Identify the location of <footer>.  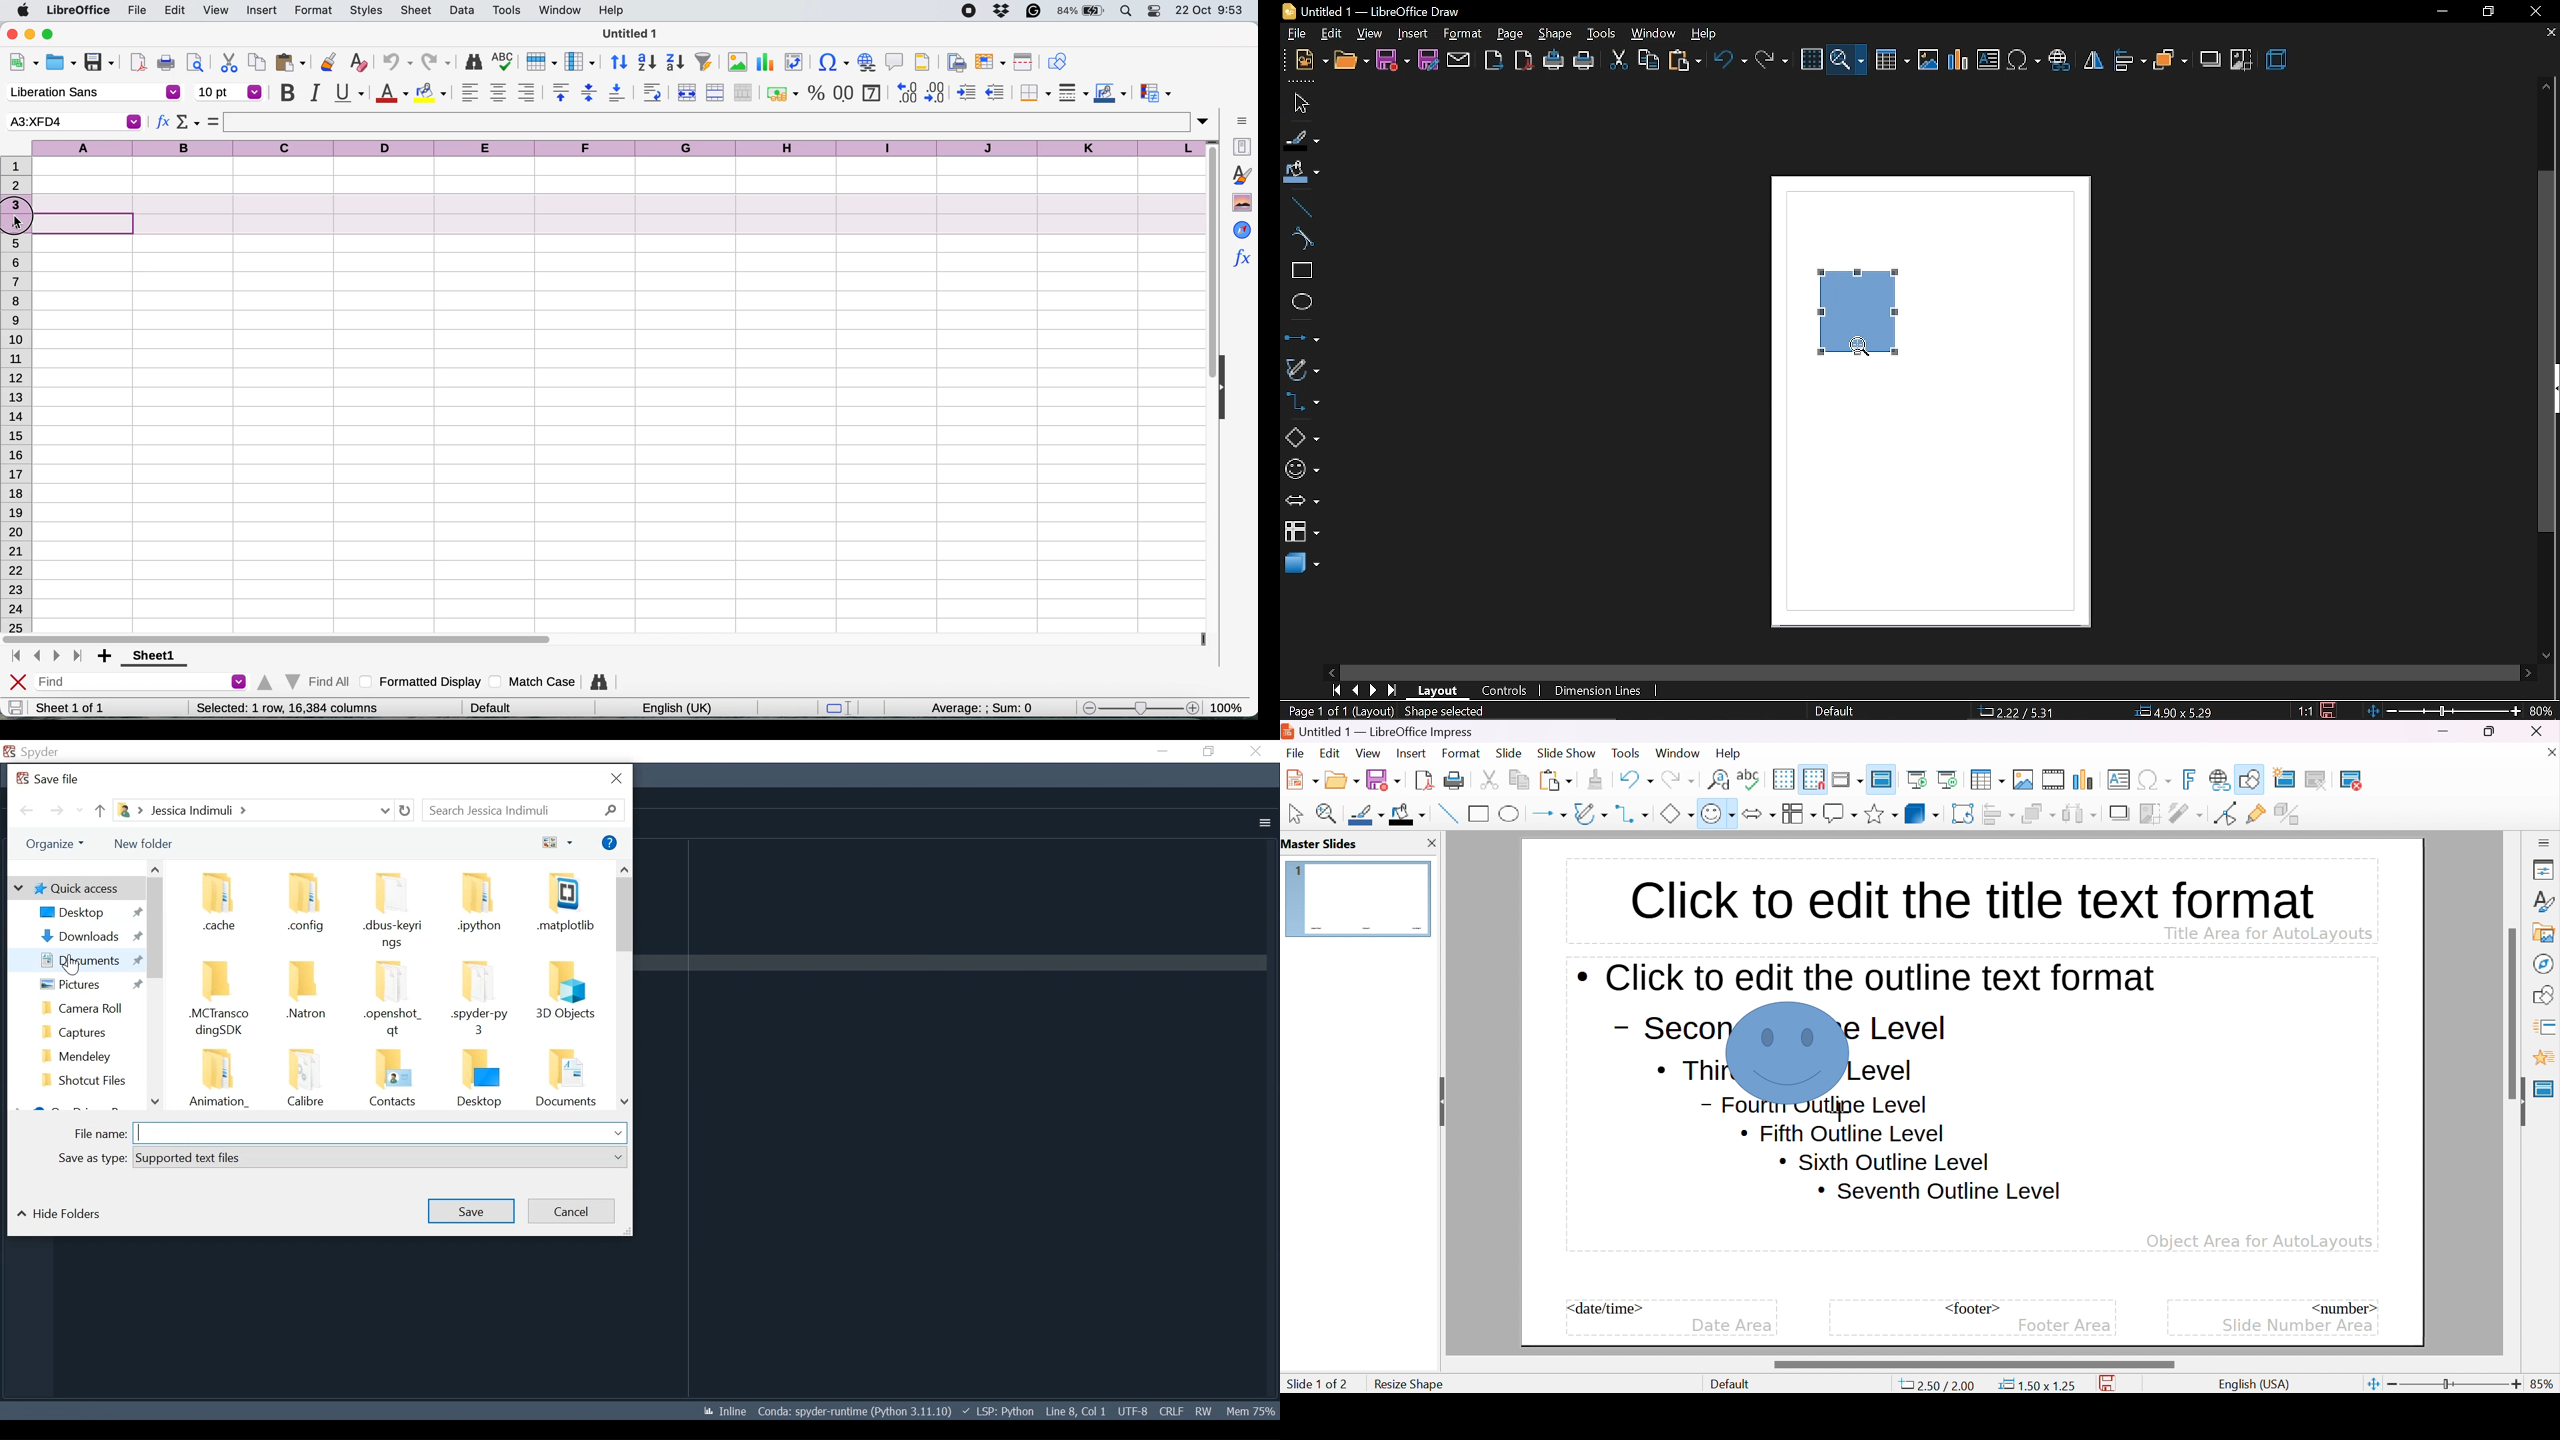
(1973, 1309).